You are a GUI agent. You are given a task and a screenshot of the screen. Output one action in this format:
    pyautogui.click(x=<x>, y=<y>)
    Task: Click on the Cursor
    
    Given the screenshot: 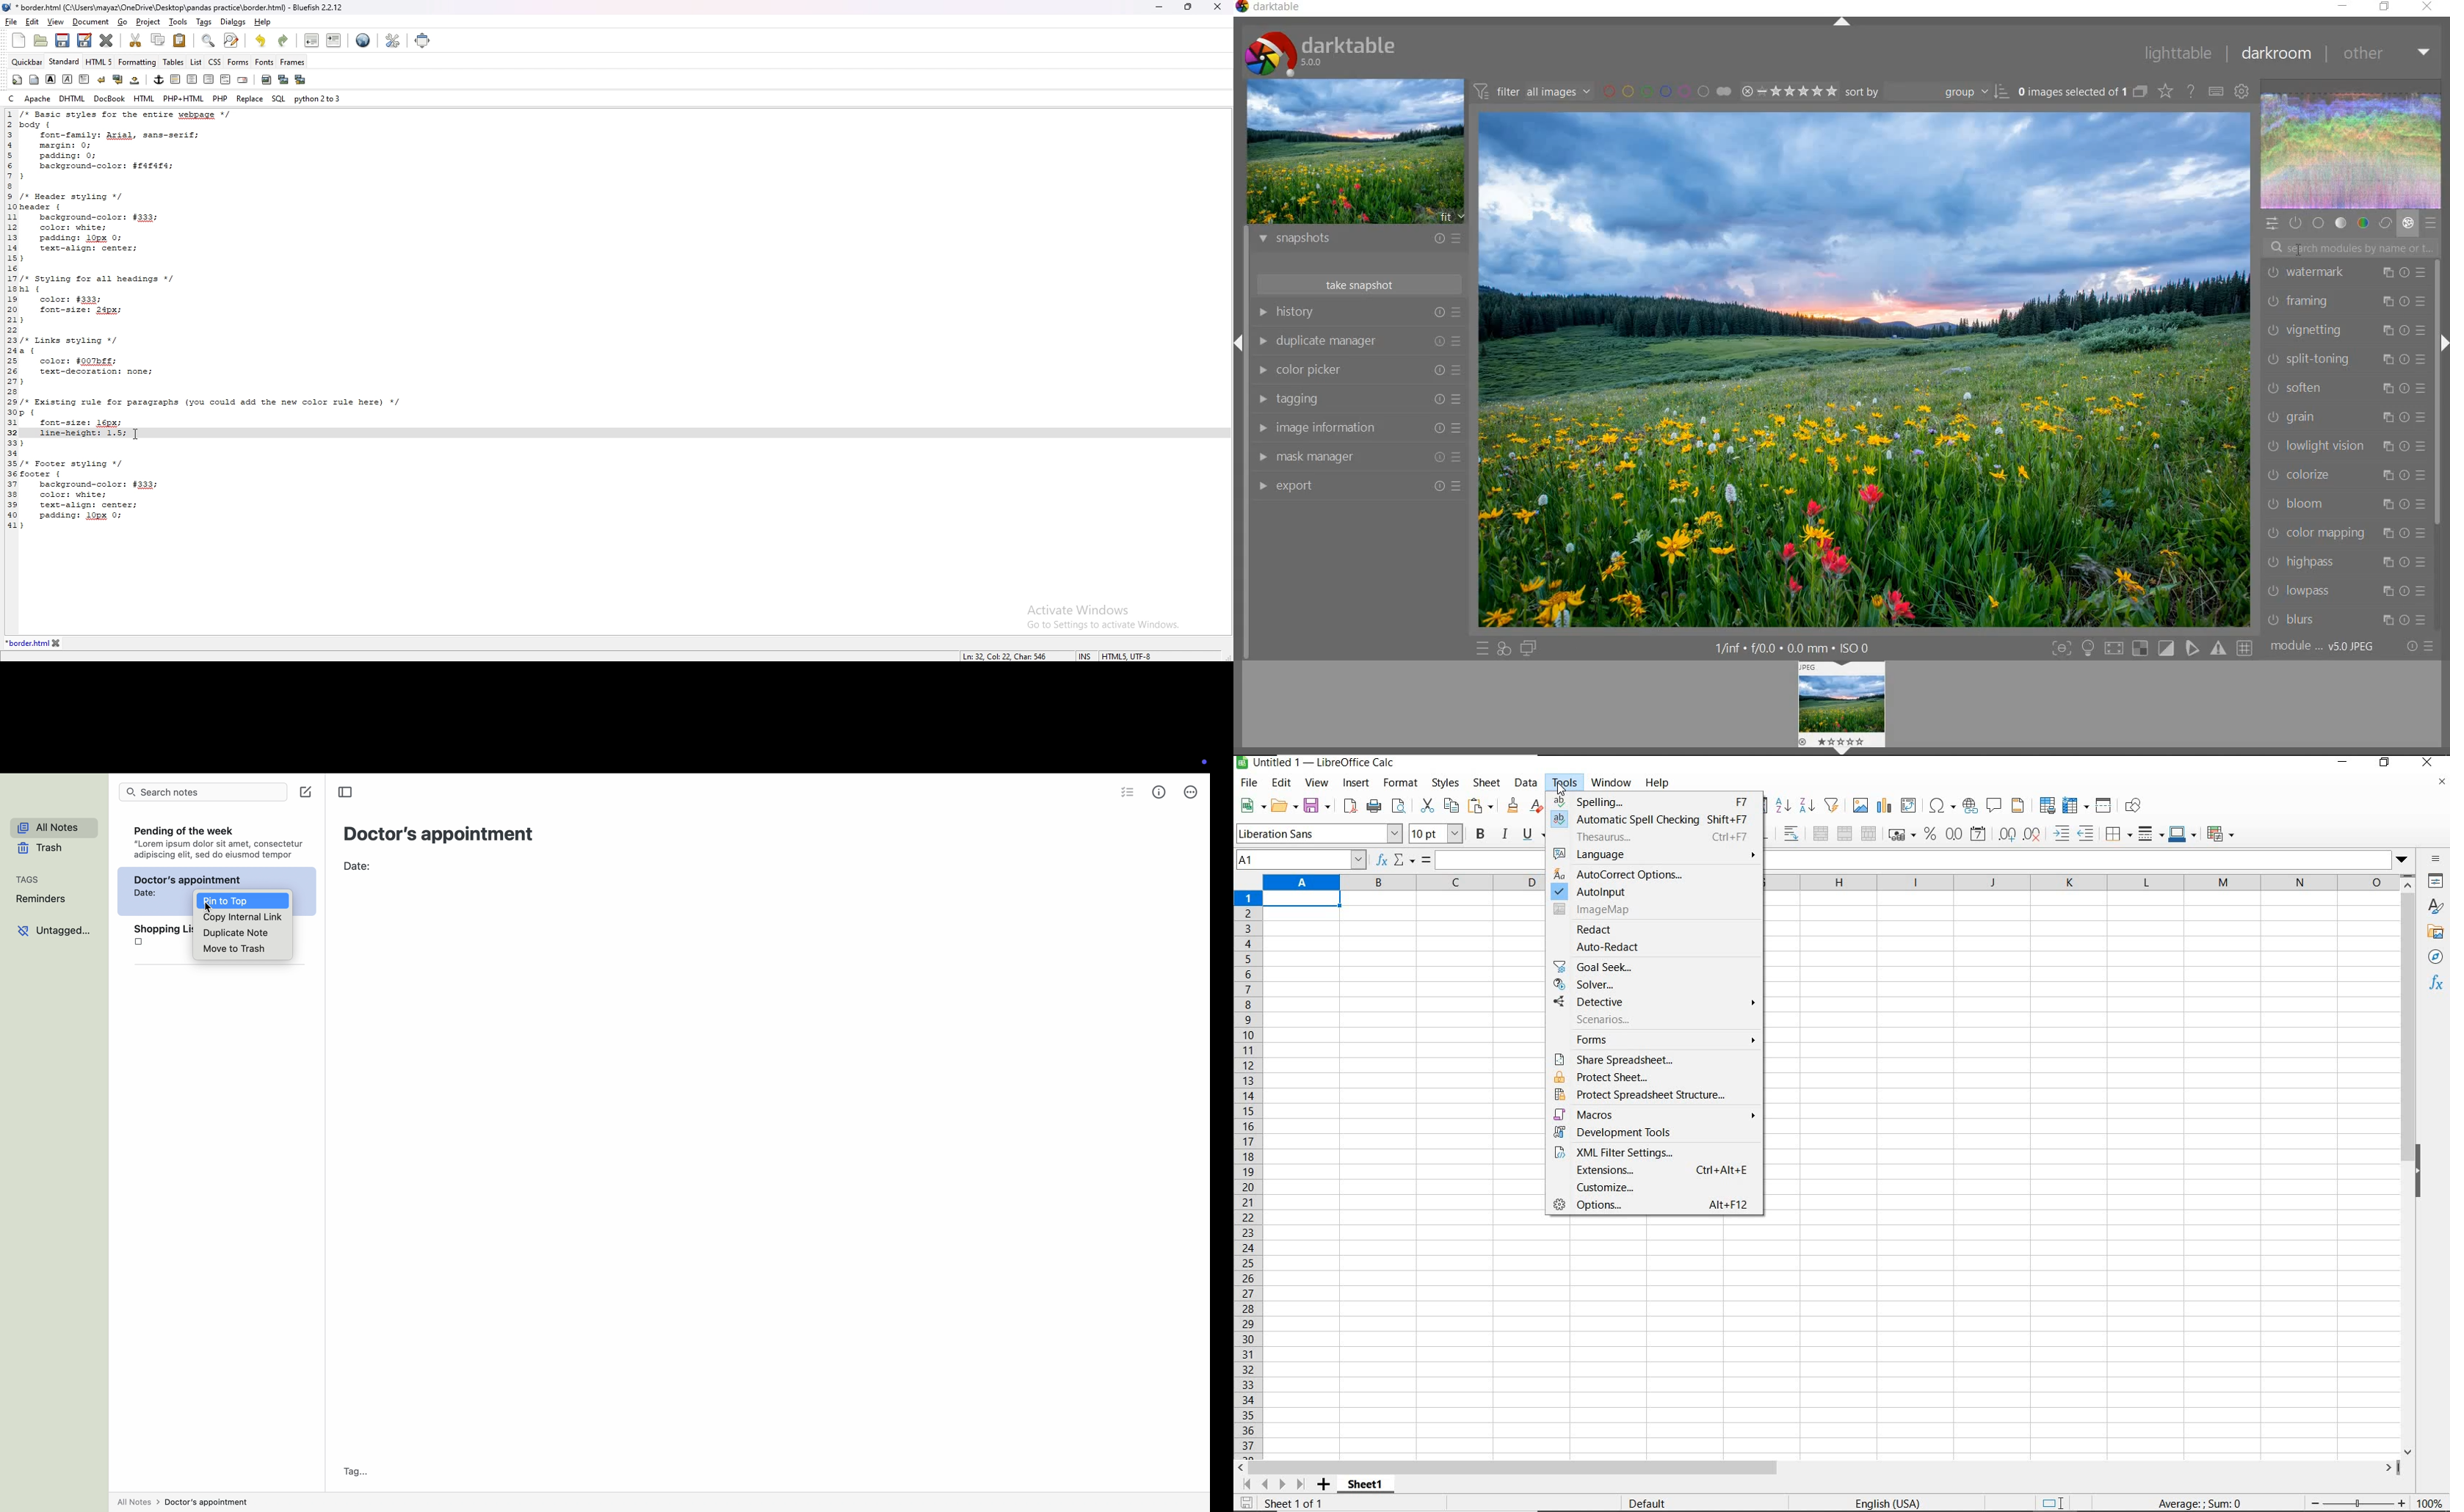 What is the action you would take?
    pyautogui.click(x=1564, y=790)
    